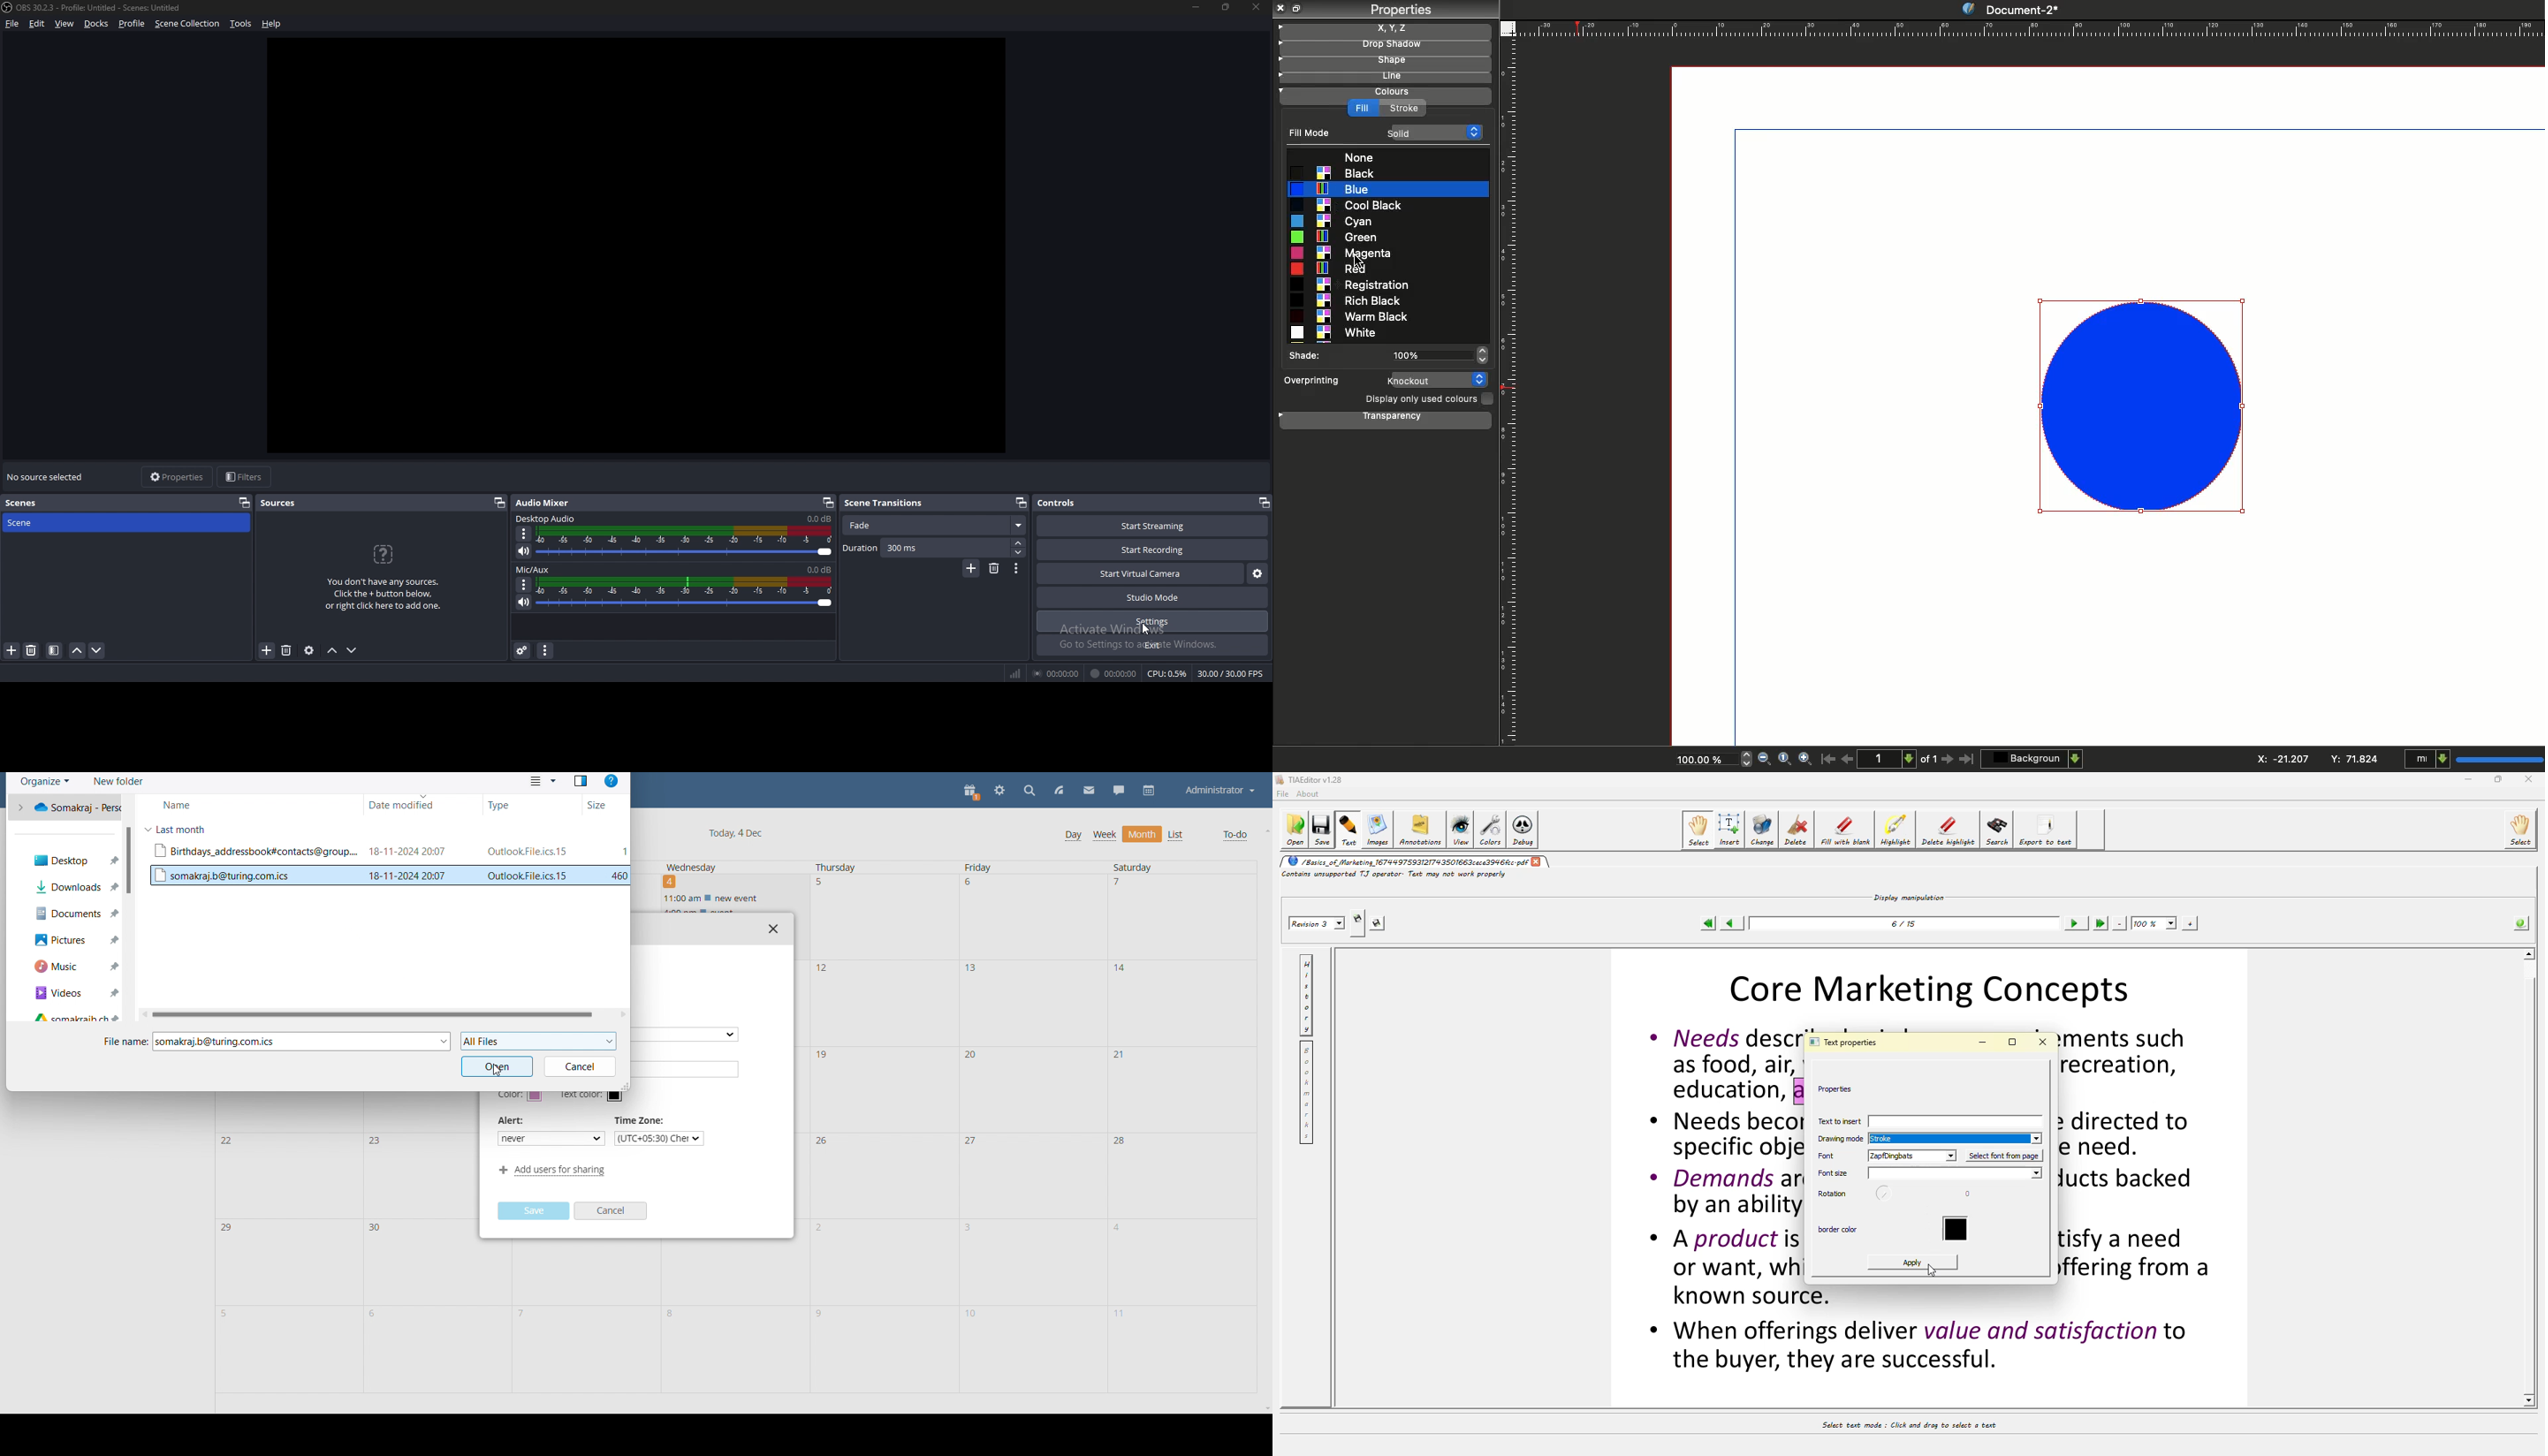 The image size is (2548, 1456). Describe the element at coordinates (308, 651) in the screenshot. I see `source properties` at that location.